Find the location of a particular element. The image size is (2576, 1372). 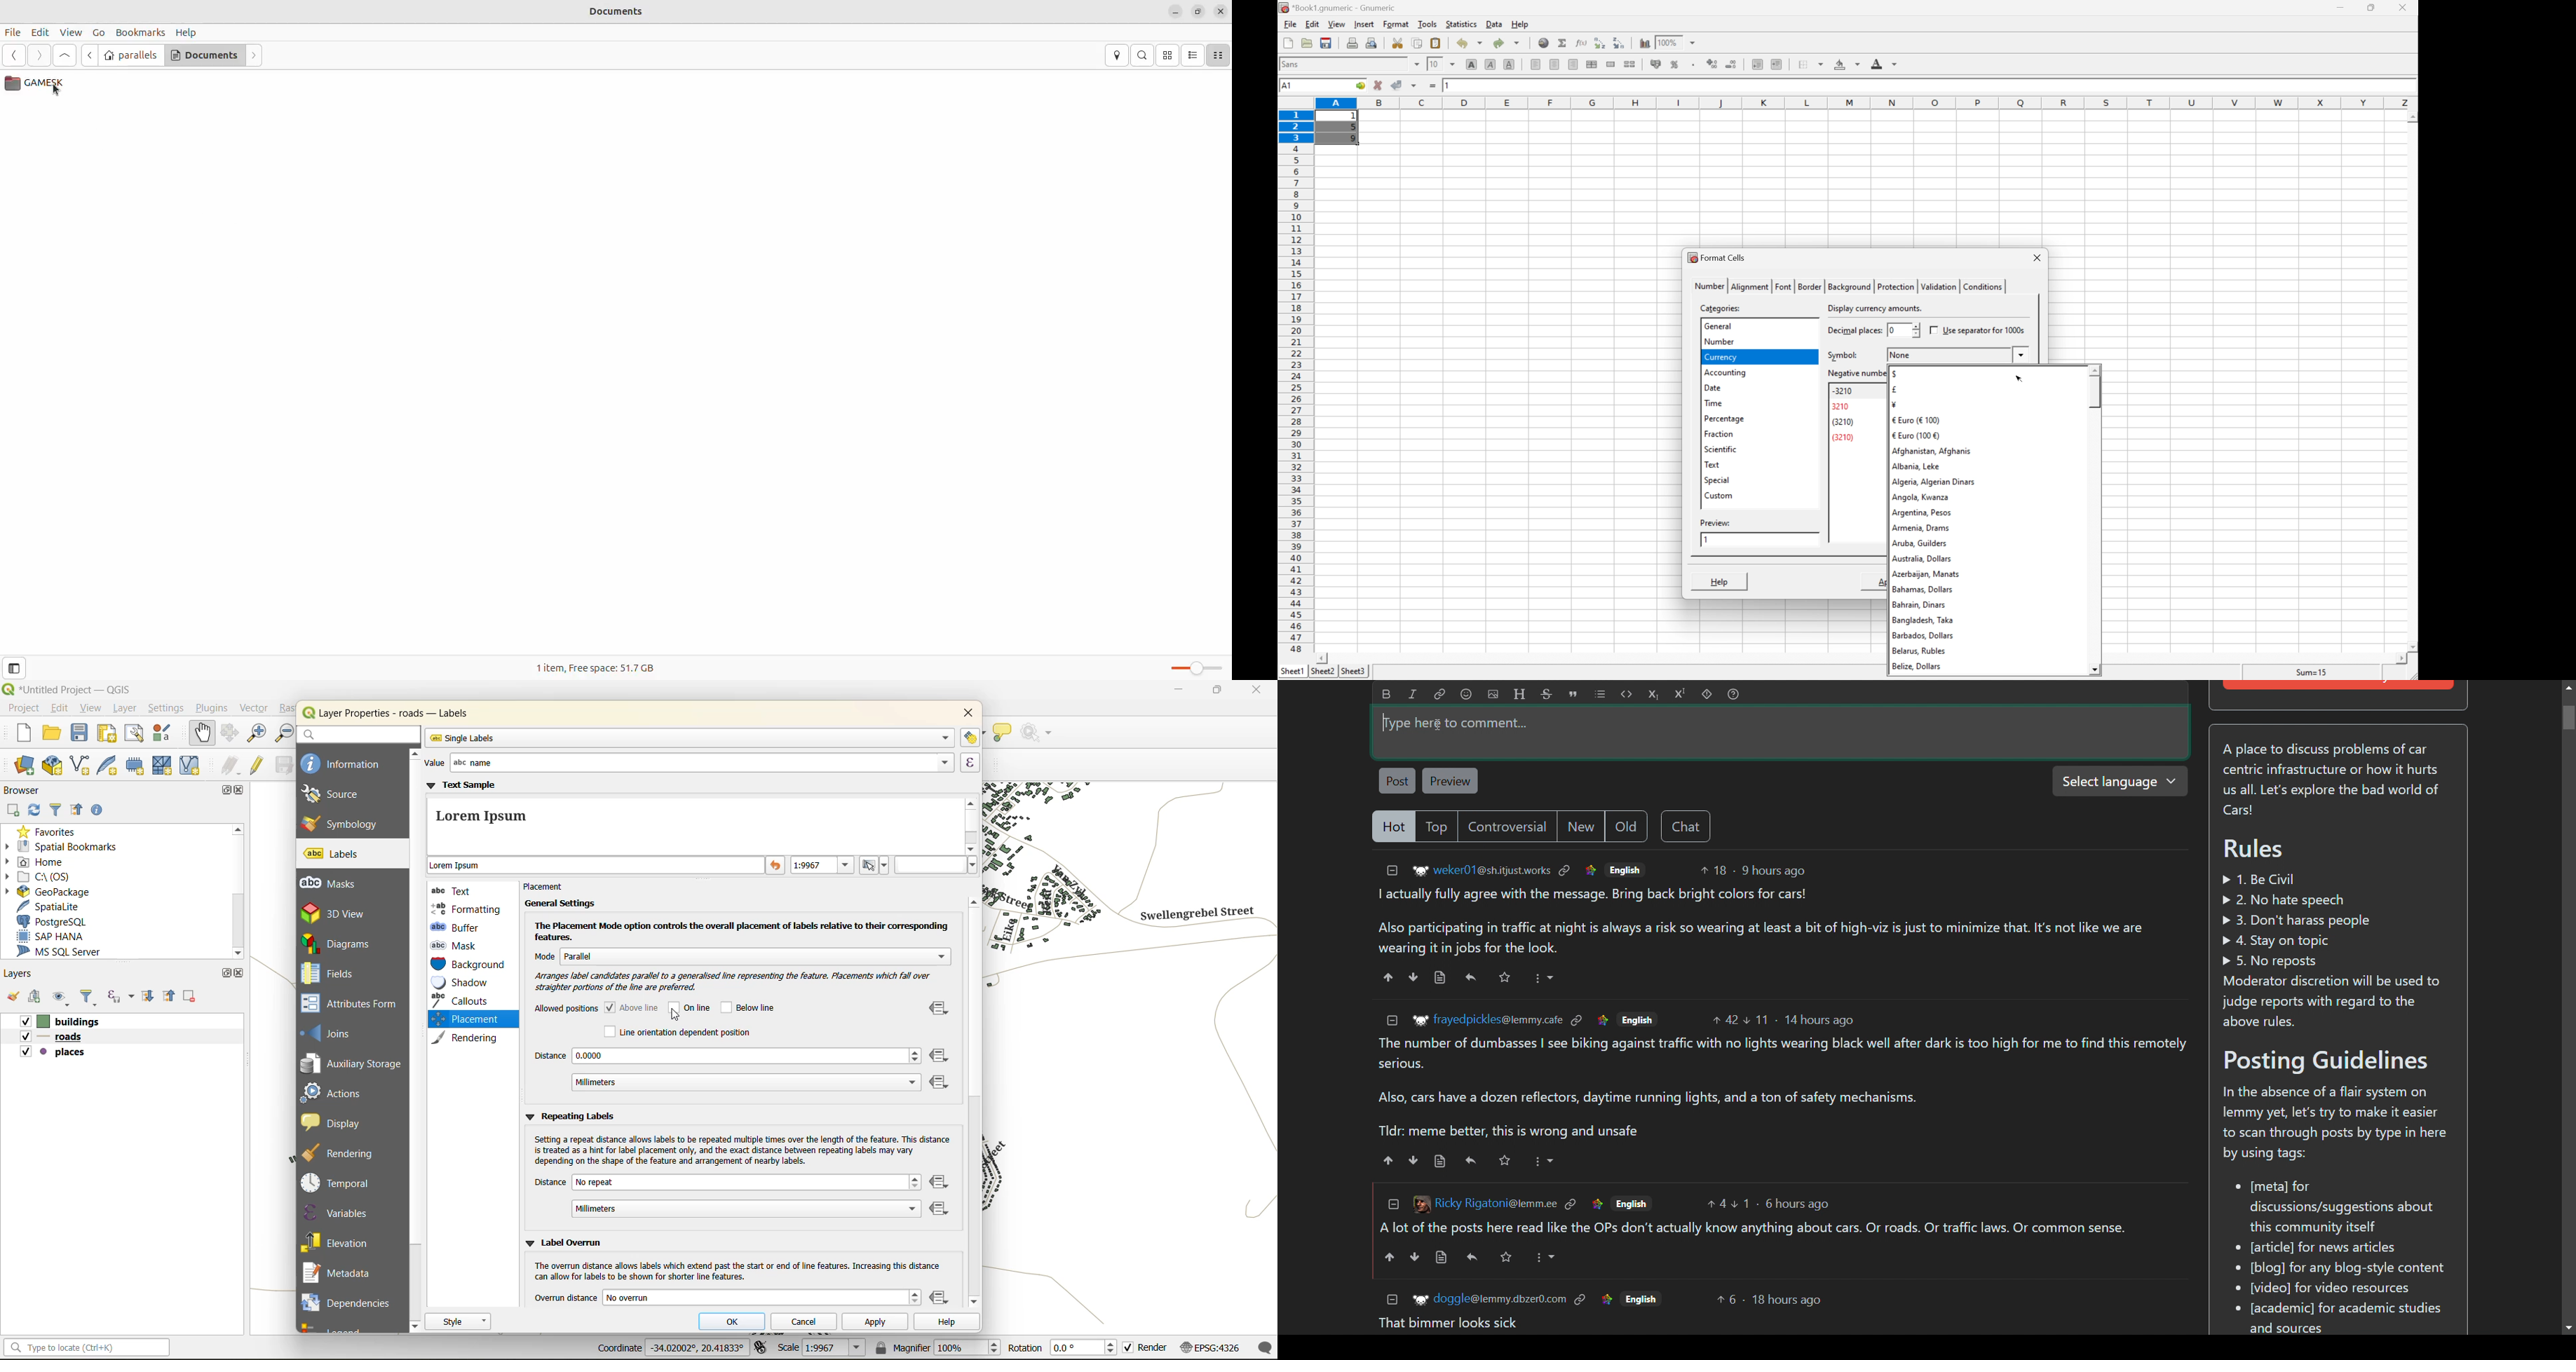

emoji is located at coordinates (1466, 694).